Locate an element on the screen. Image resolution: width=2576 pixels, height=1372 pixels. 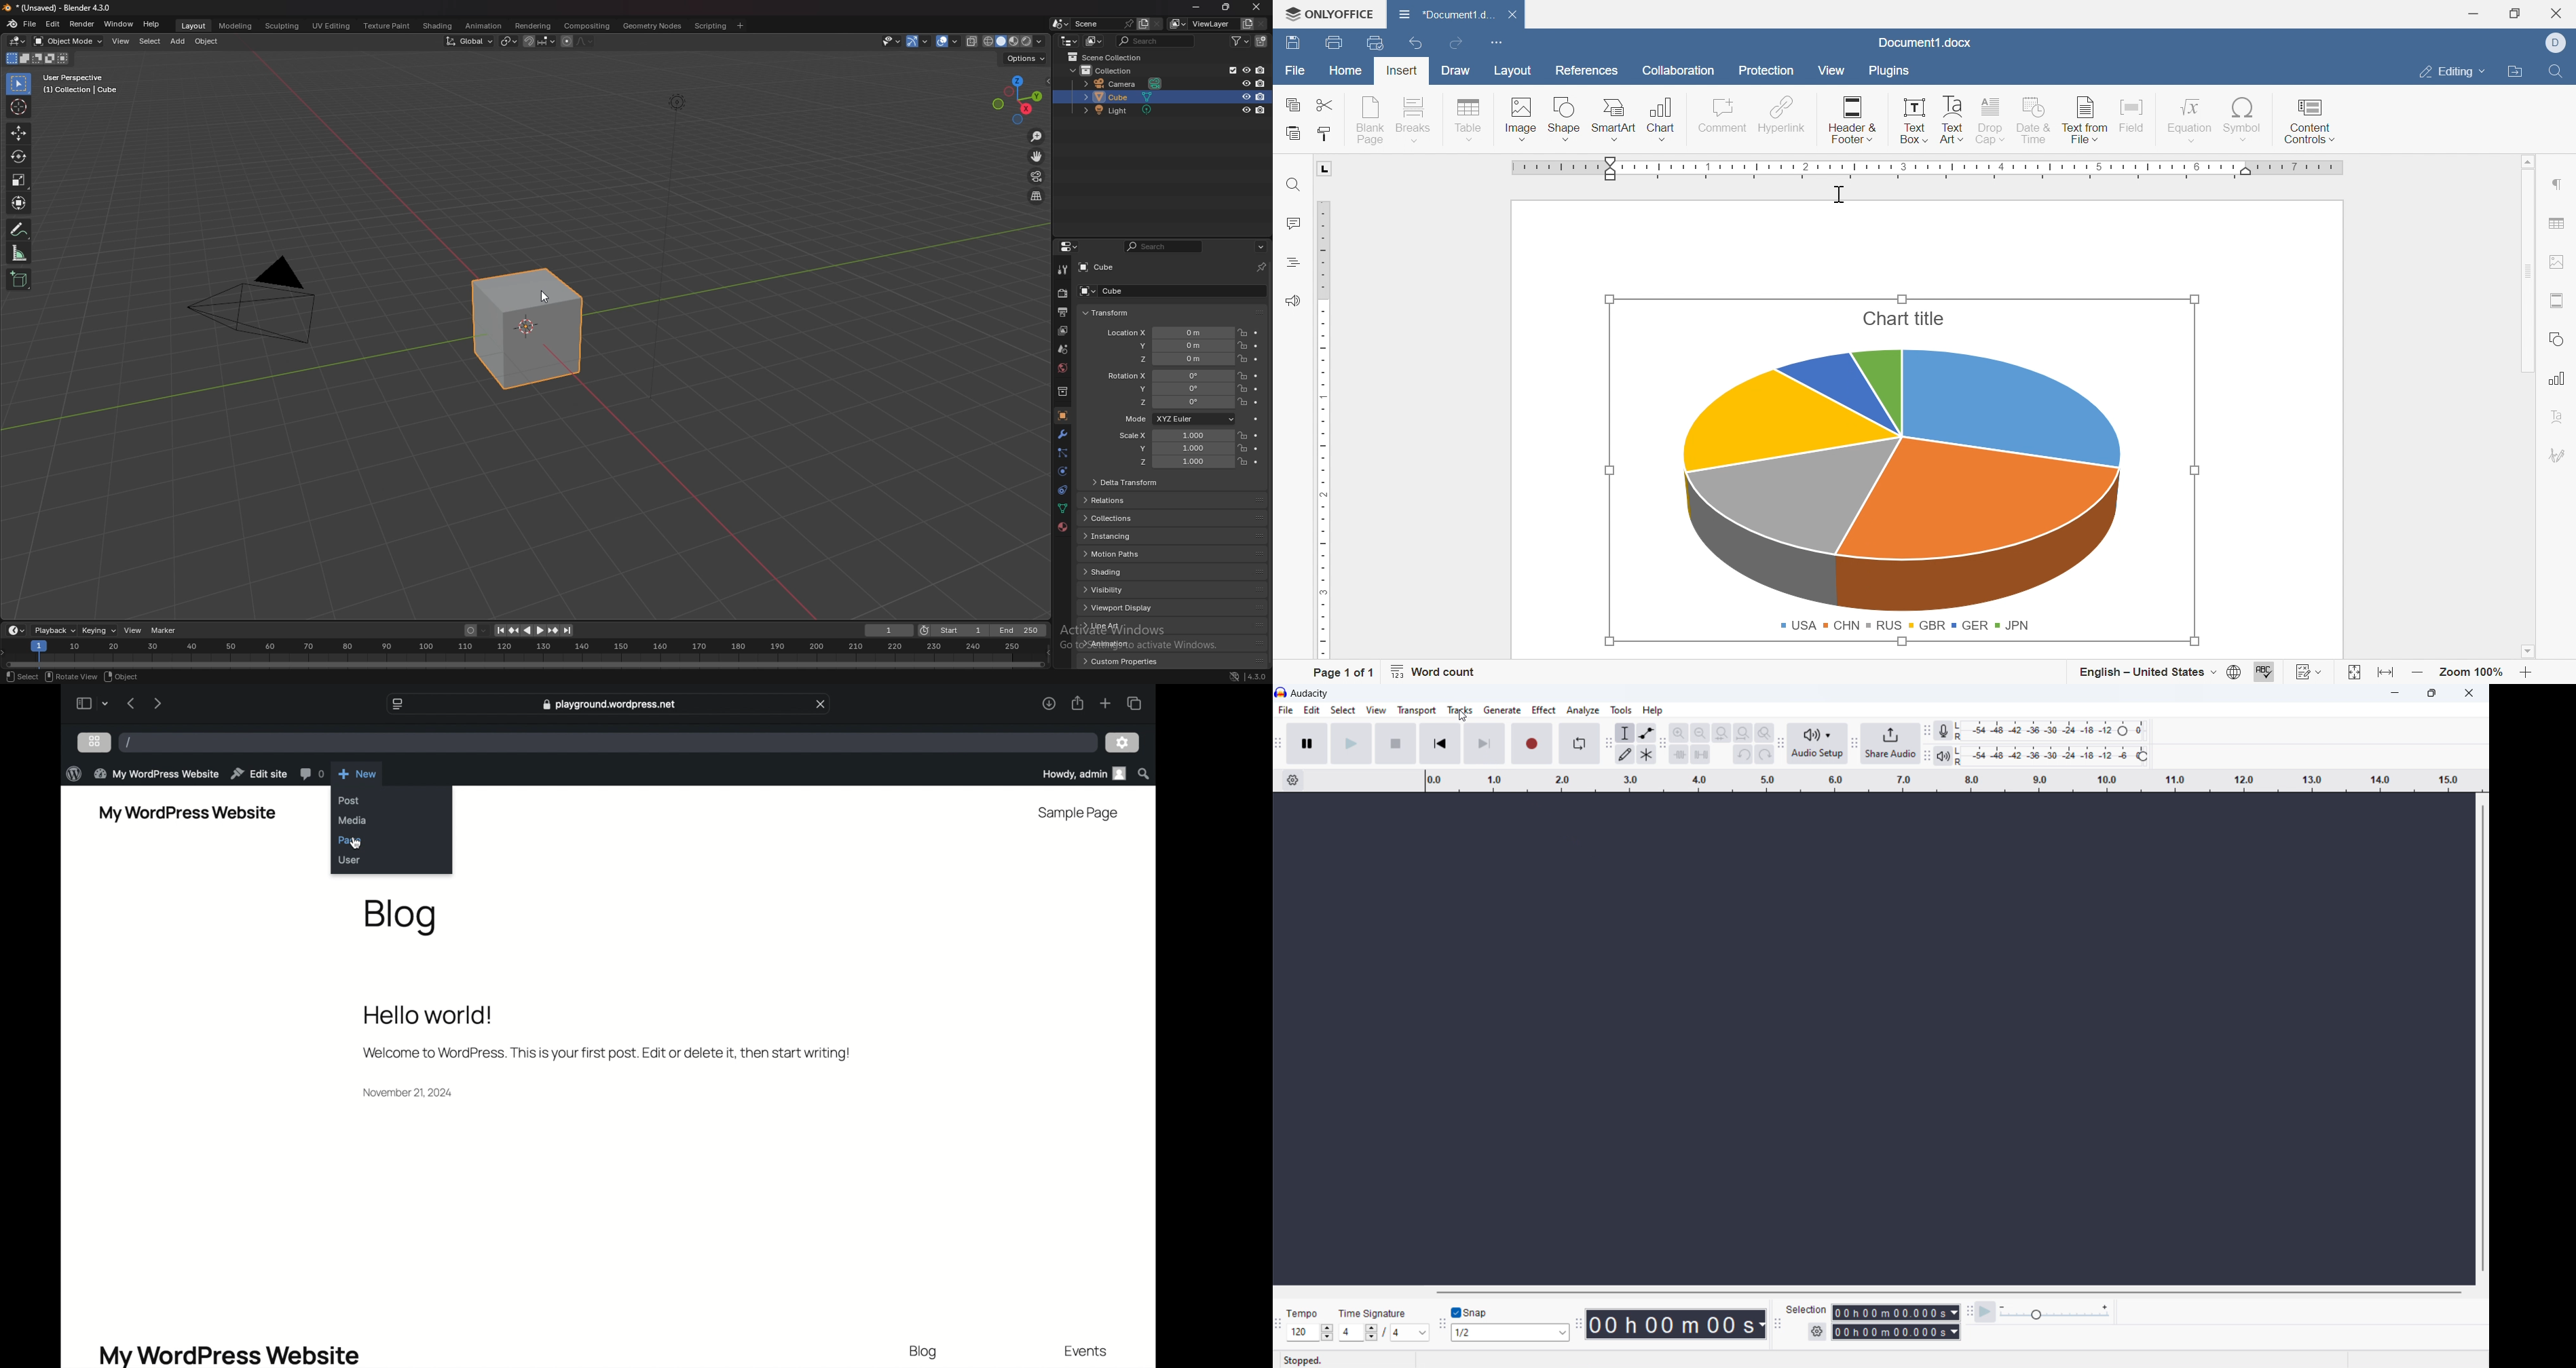
orthographic/perspective is located at coordinates (1037, 197).